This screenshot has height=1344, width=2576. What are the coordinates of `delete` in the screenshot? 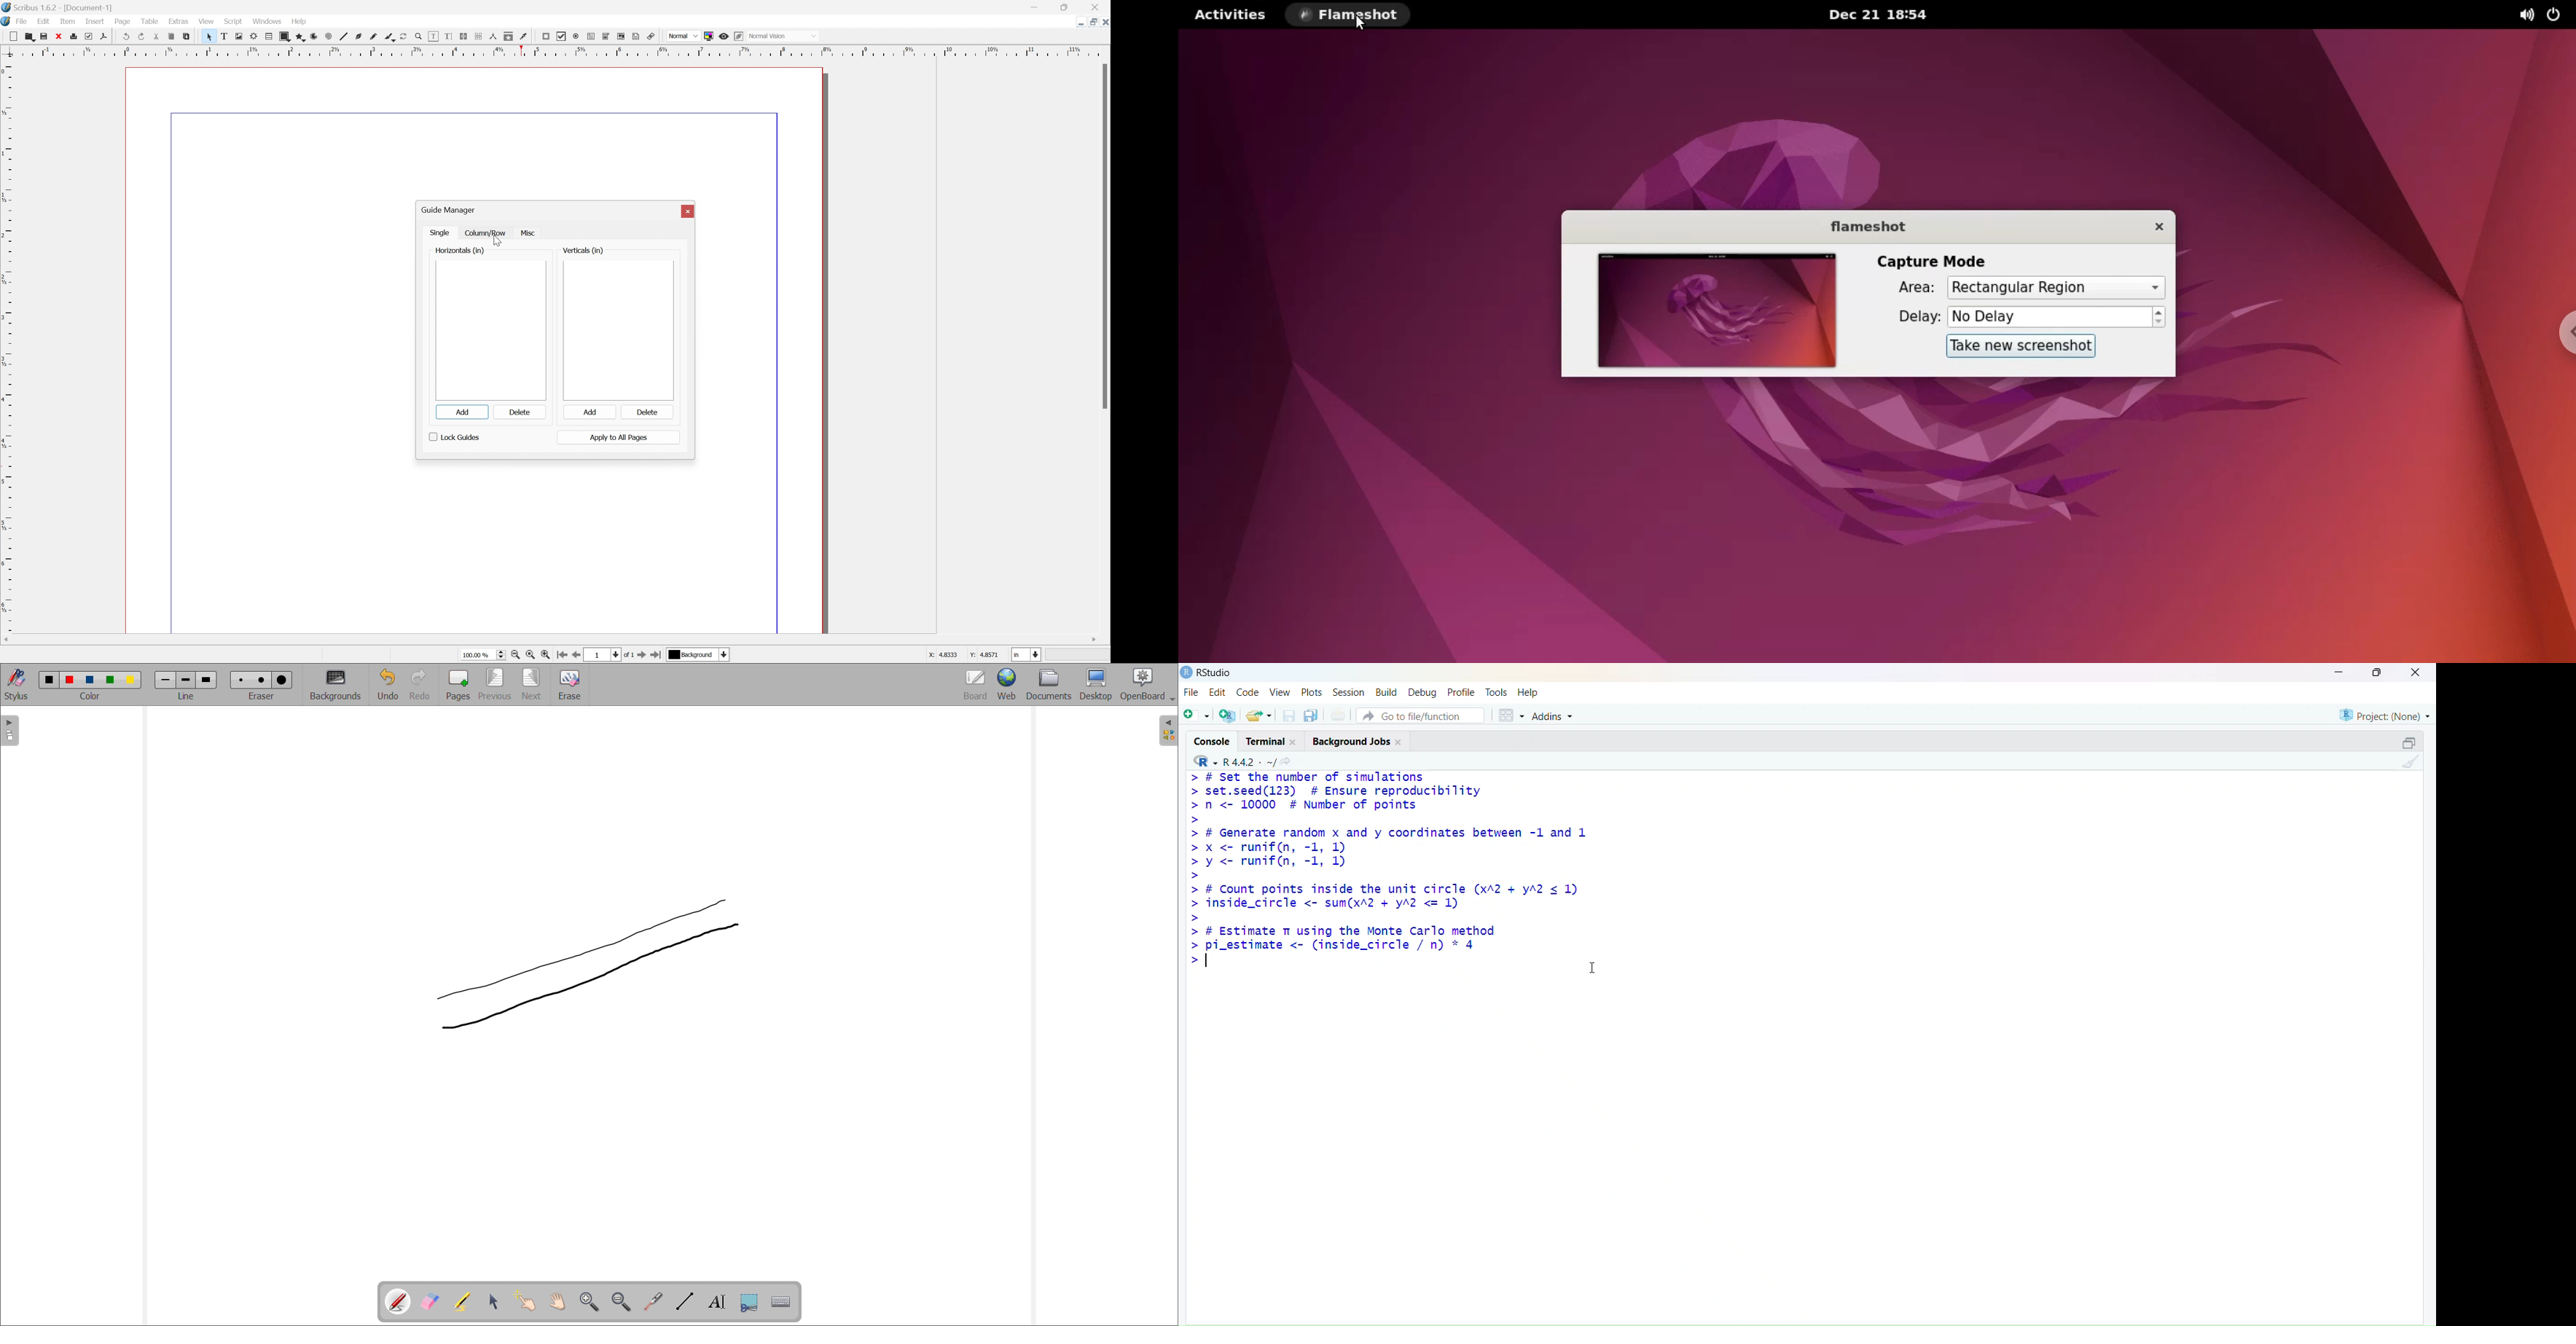 It's located at (646, 411).